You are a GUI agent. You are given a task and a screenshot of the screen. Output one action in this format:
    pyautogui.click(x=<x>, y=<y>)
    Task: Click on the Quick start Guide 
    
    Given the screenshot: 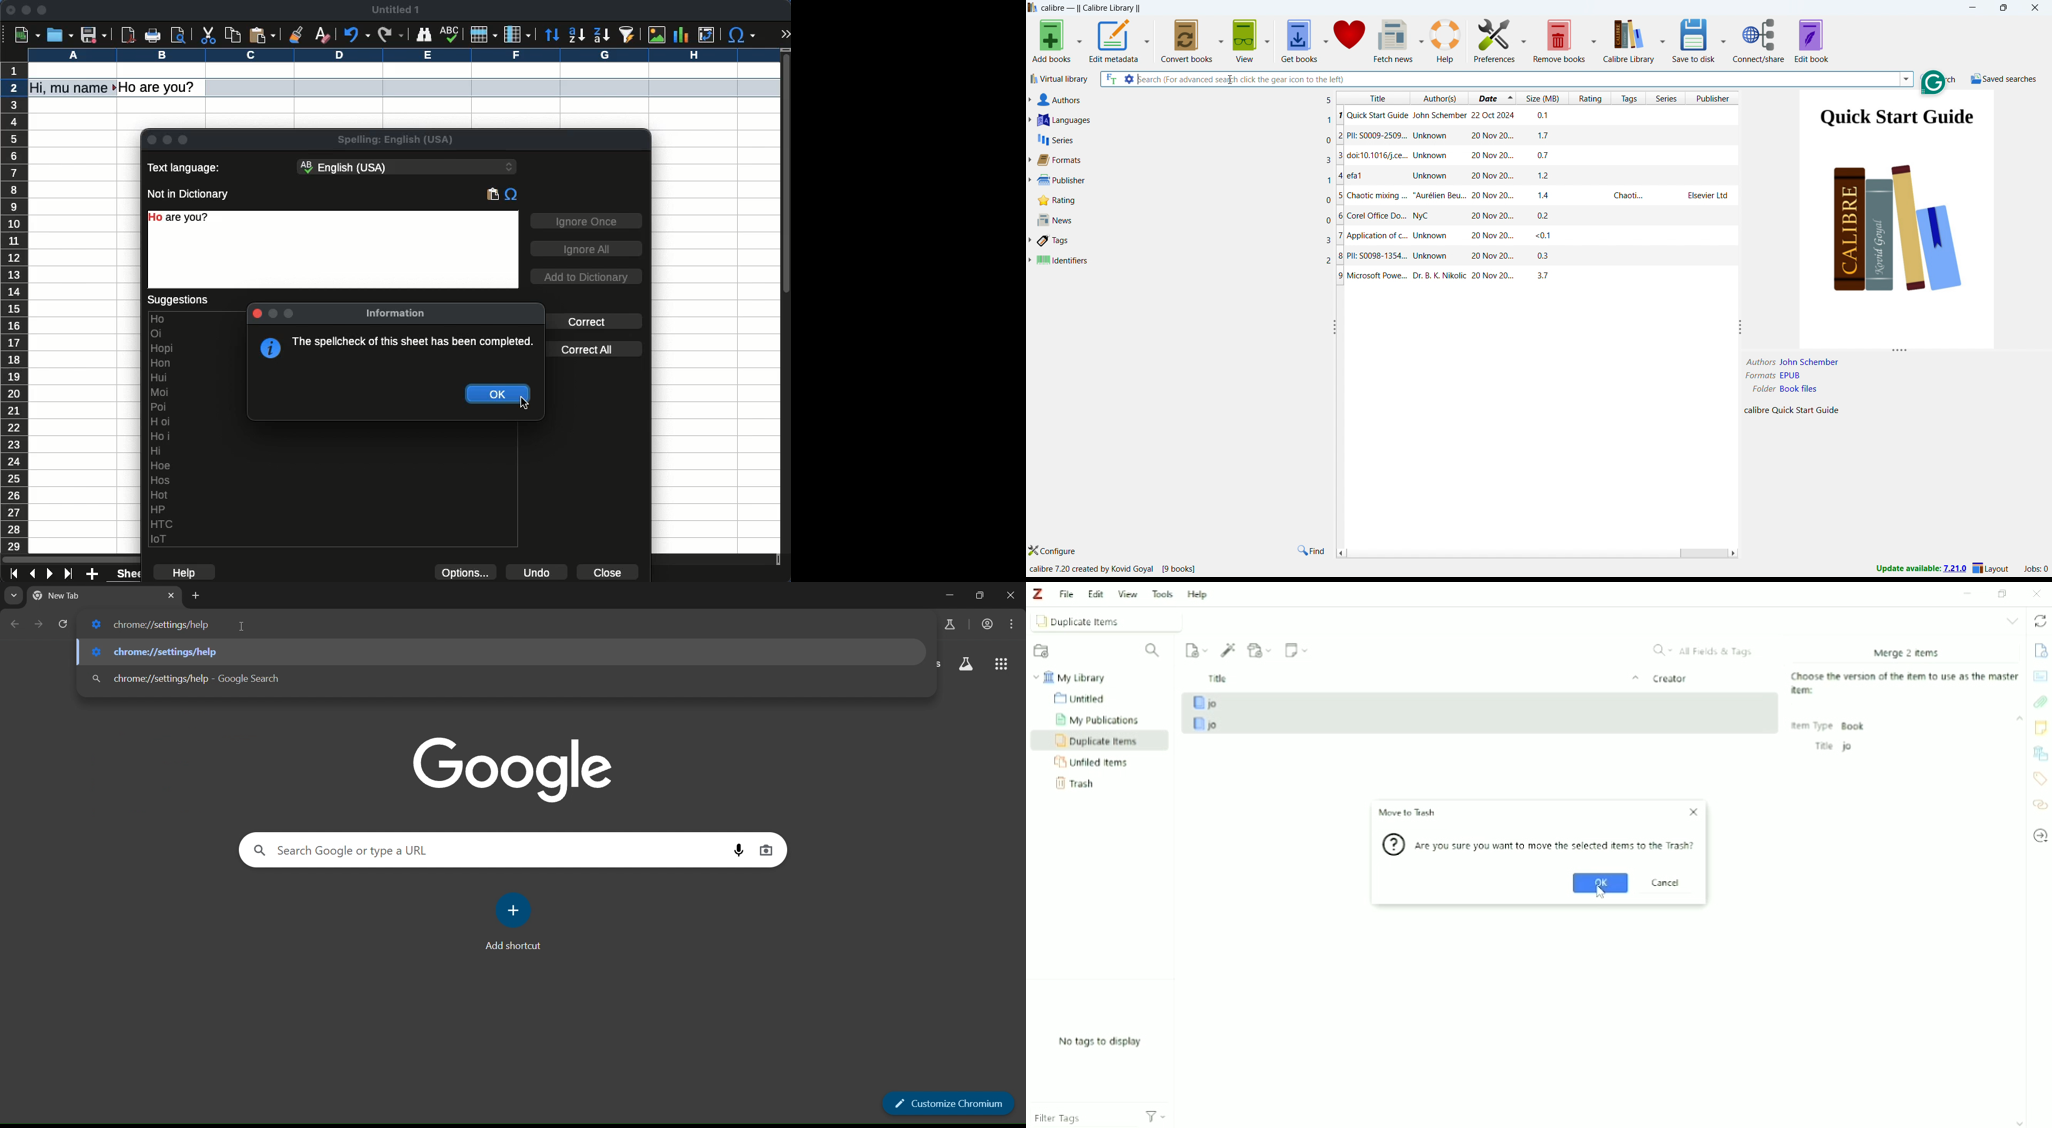 What is the action you would take?
    pyautogui.click(x=1538, y=115)
    